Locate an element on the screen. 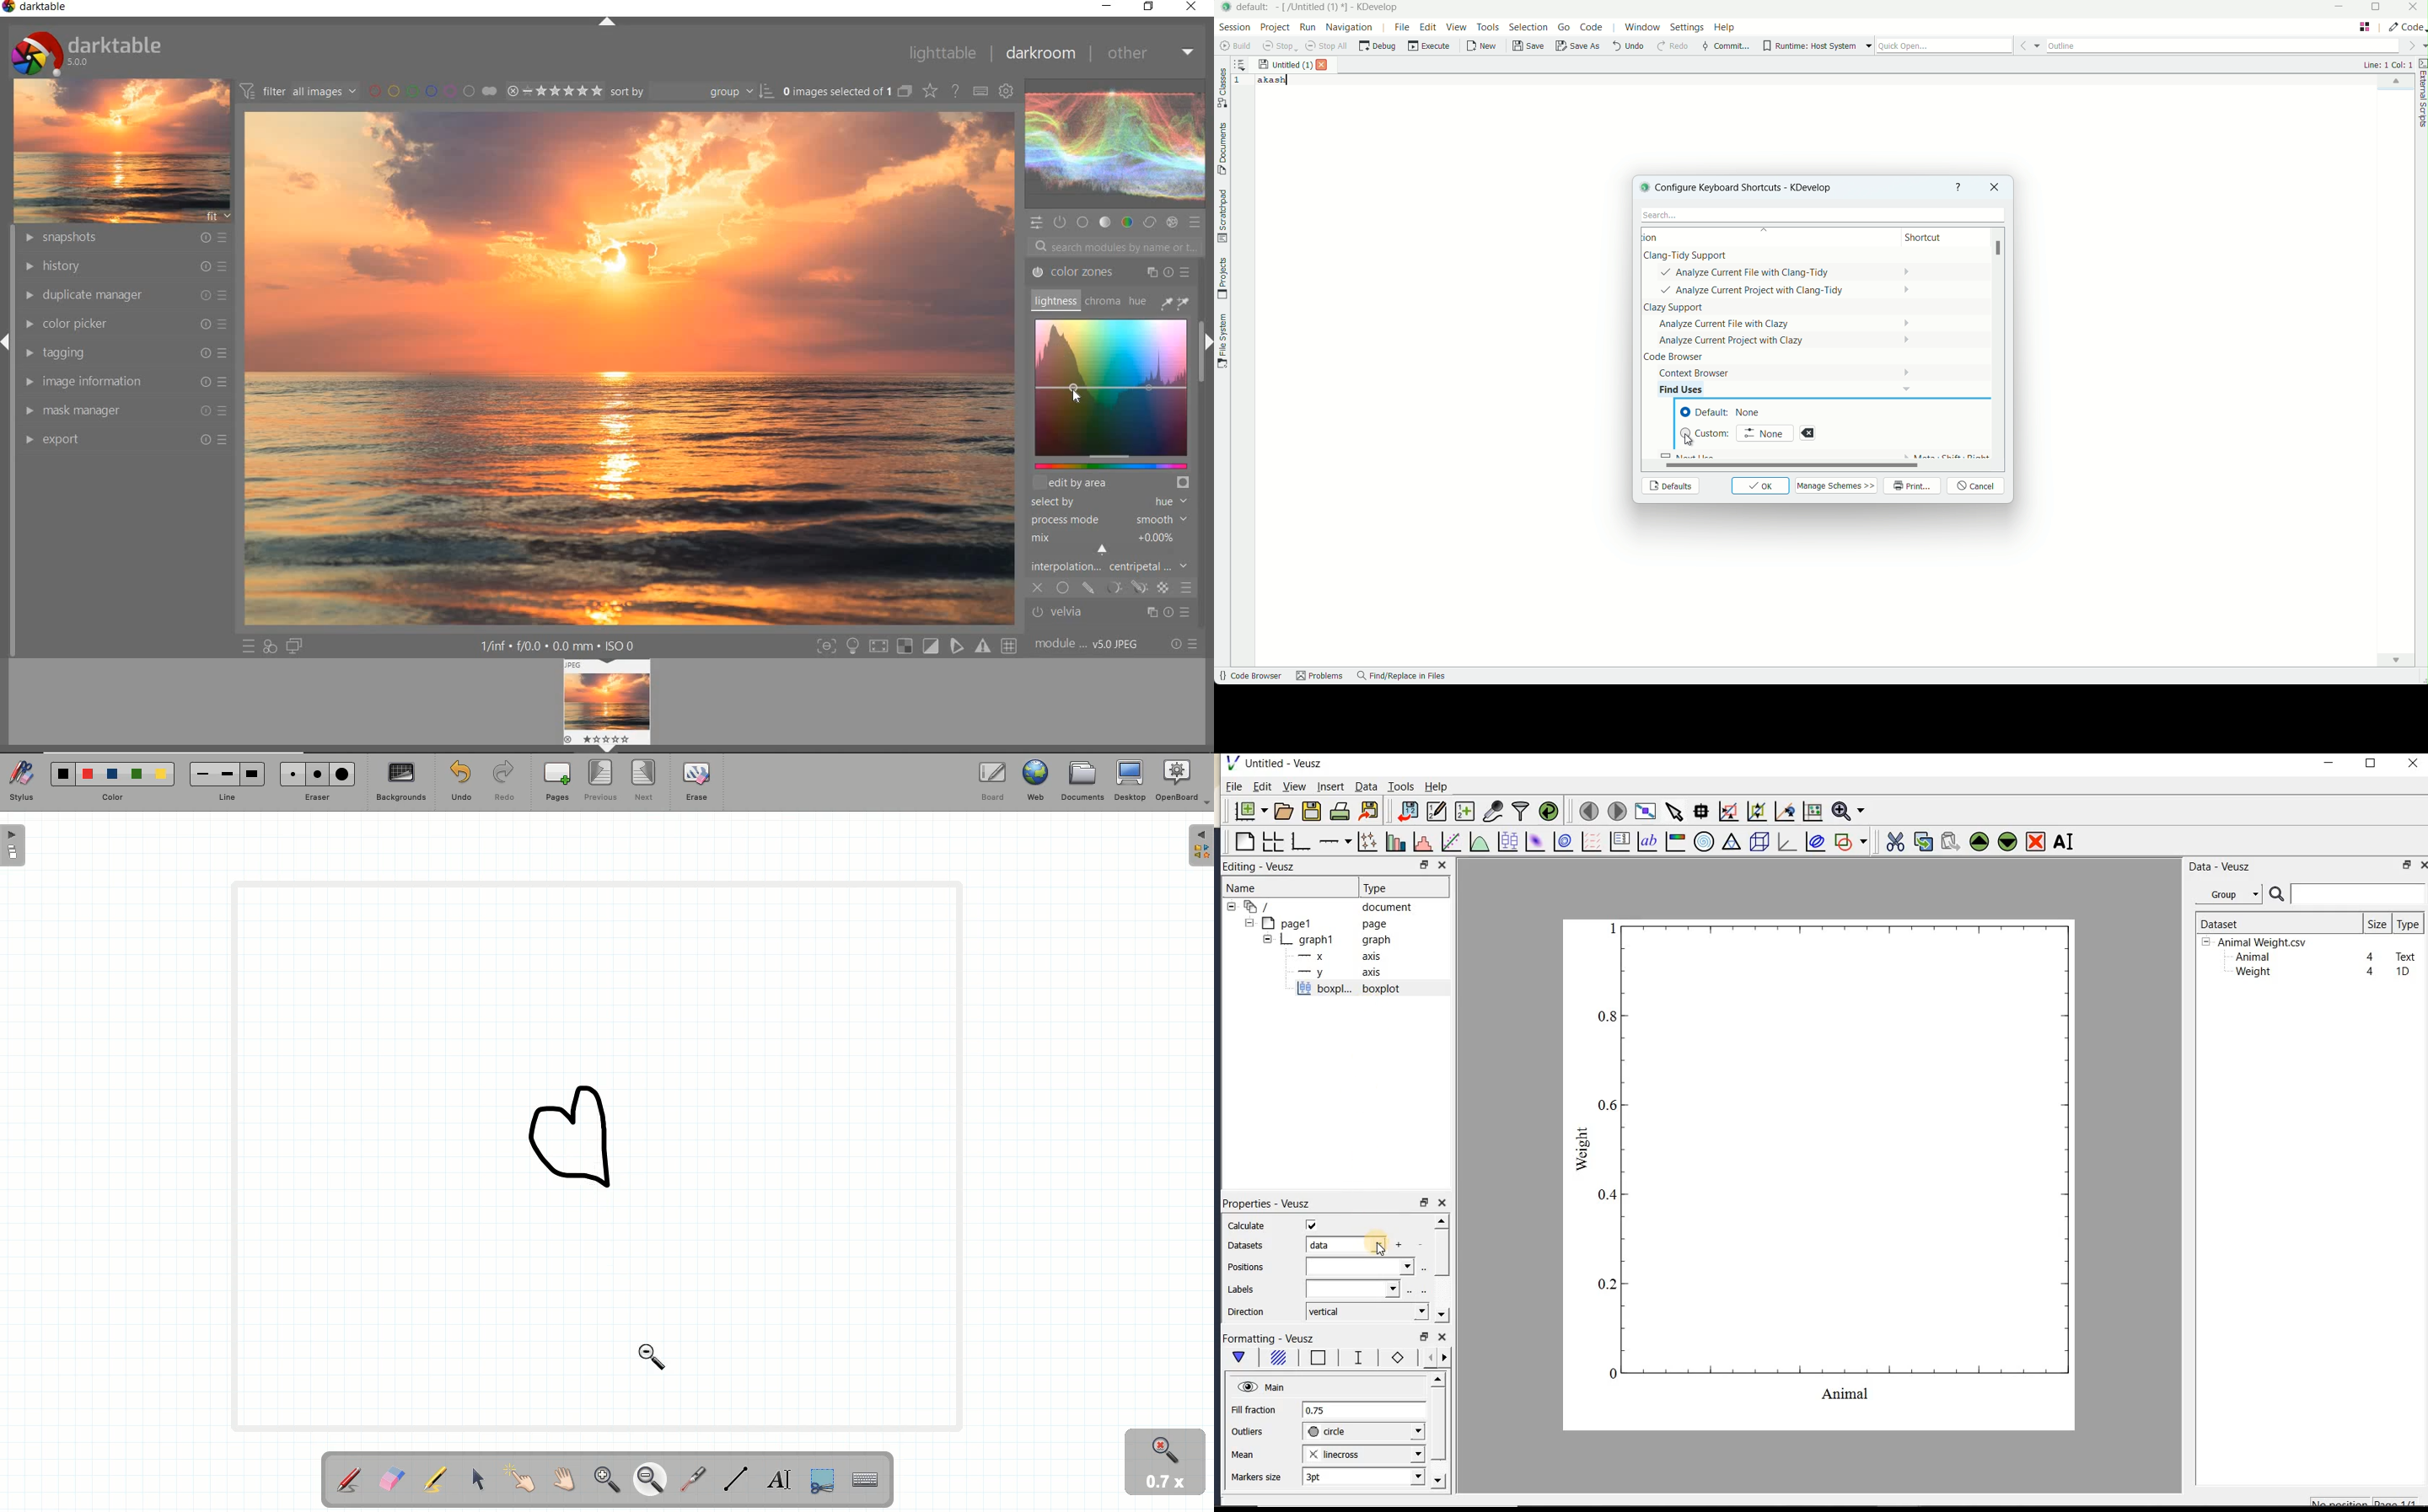 This screenshot has height=1512, width=2436. documents is located at coordinates (1222, 149).